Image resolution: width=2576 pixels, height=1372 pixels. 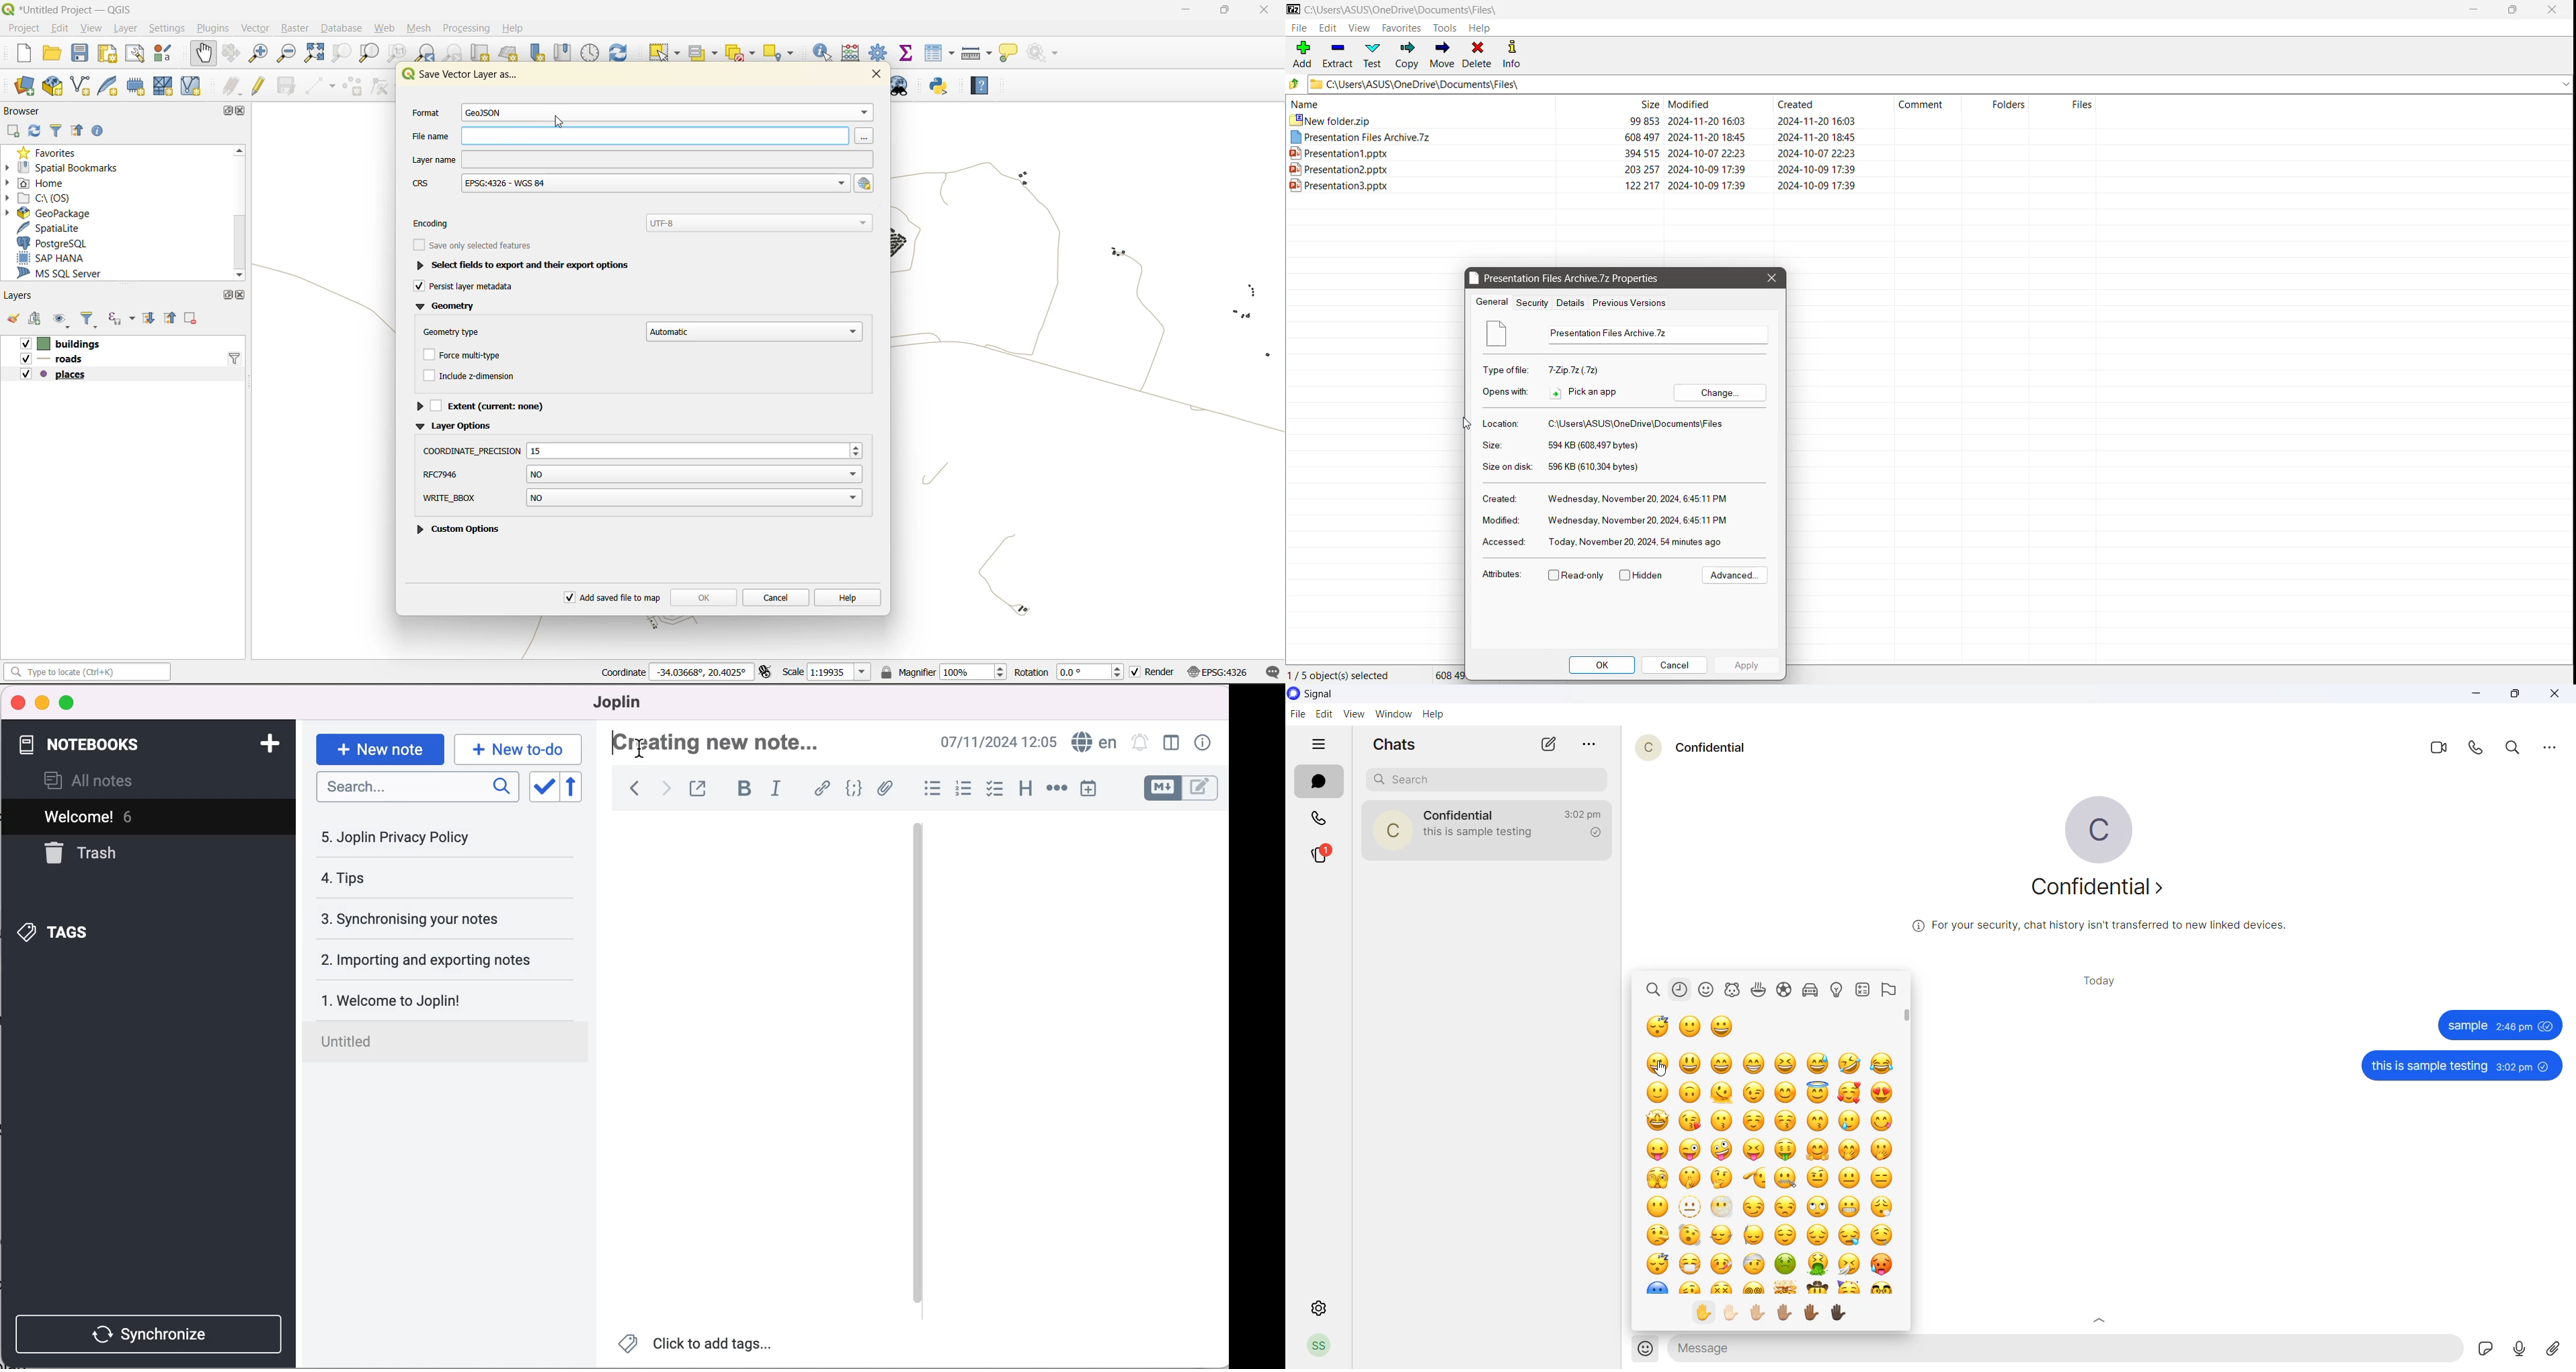 I want to click on database, so click(x=345, y=27).